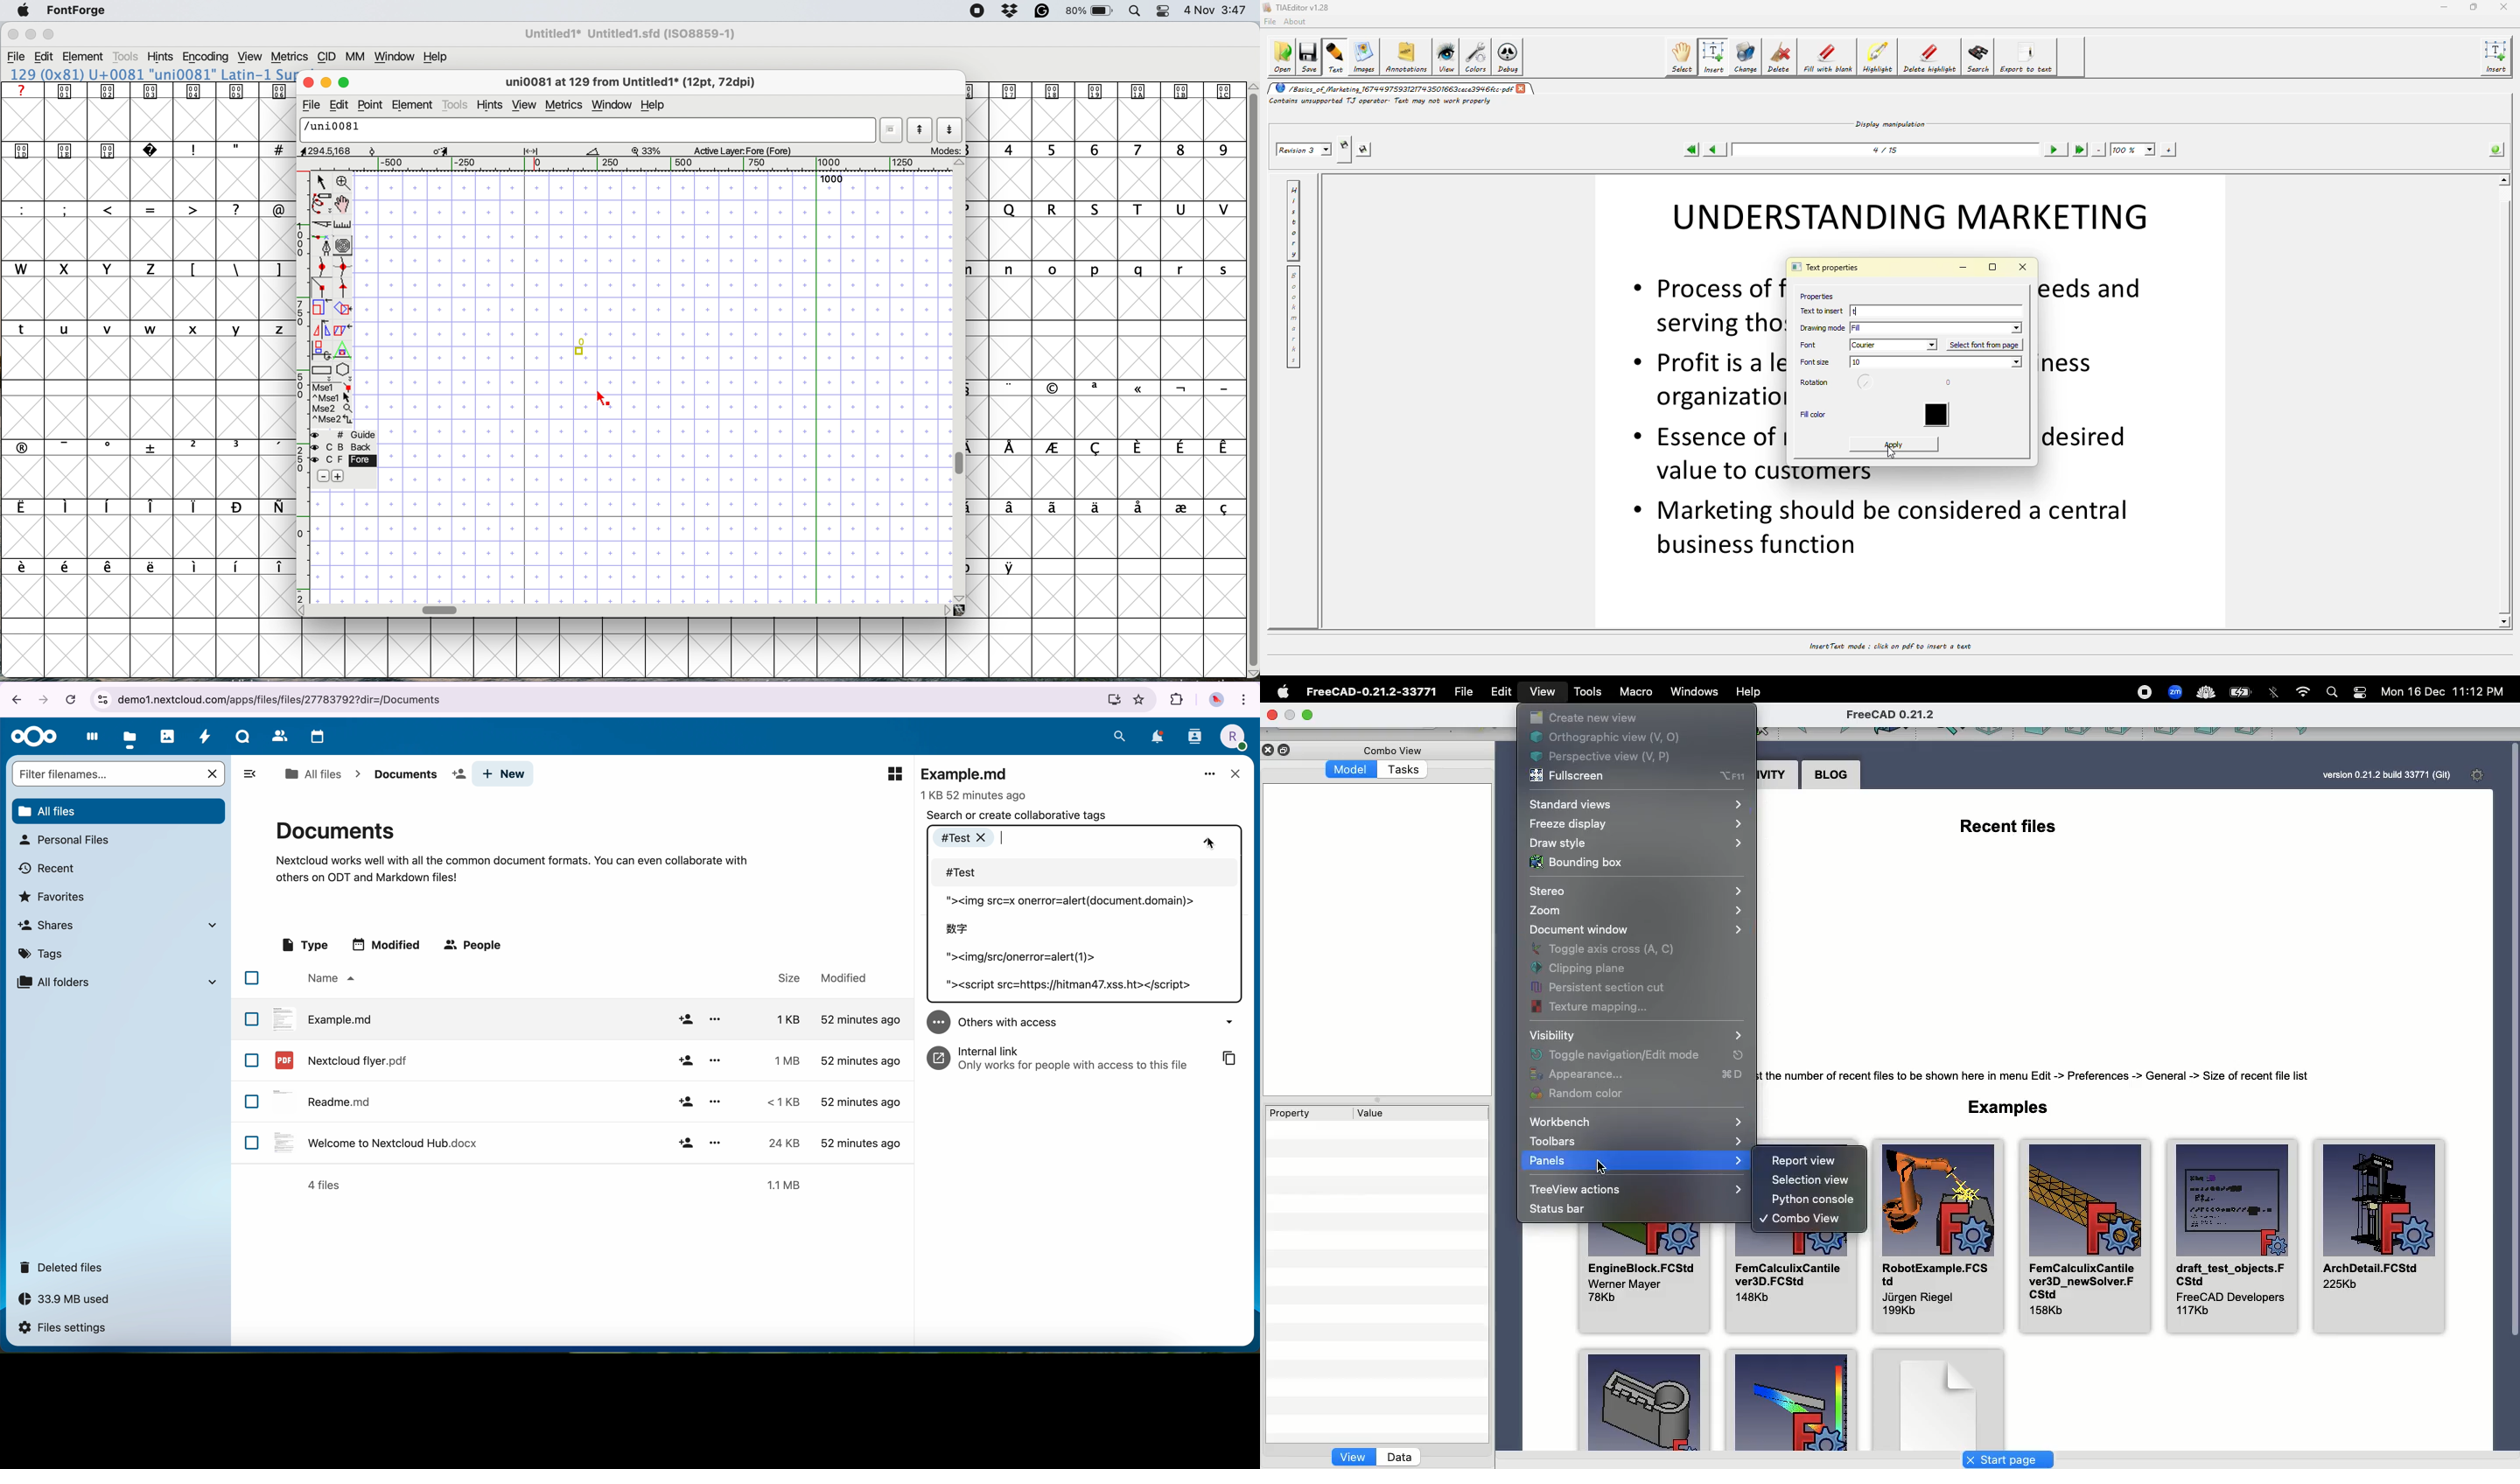 Image resolution: width=2520 pixels, height=1484 pixels. What do you see at coordinates (1939, 1395) in the screenshot?
I see `Examples` at bounding box center [1939, 1395].